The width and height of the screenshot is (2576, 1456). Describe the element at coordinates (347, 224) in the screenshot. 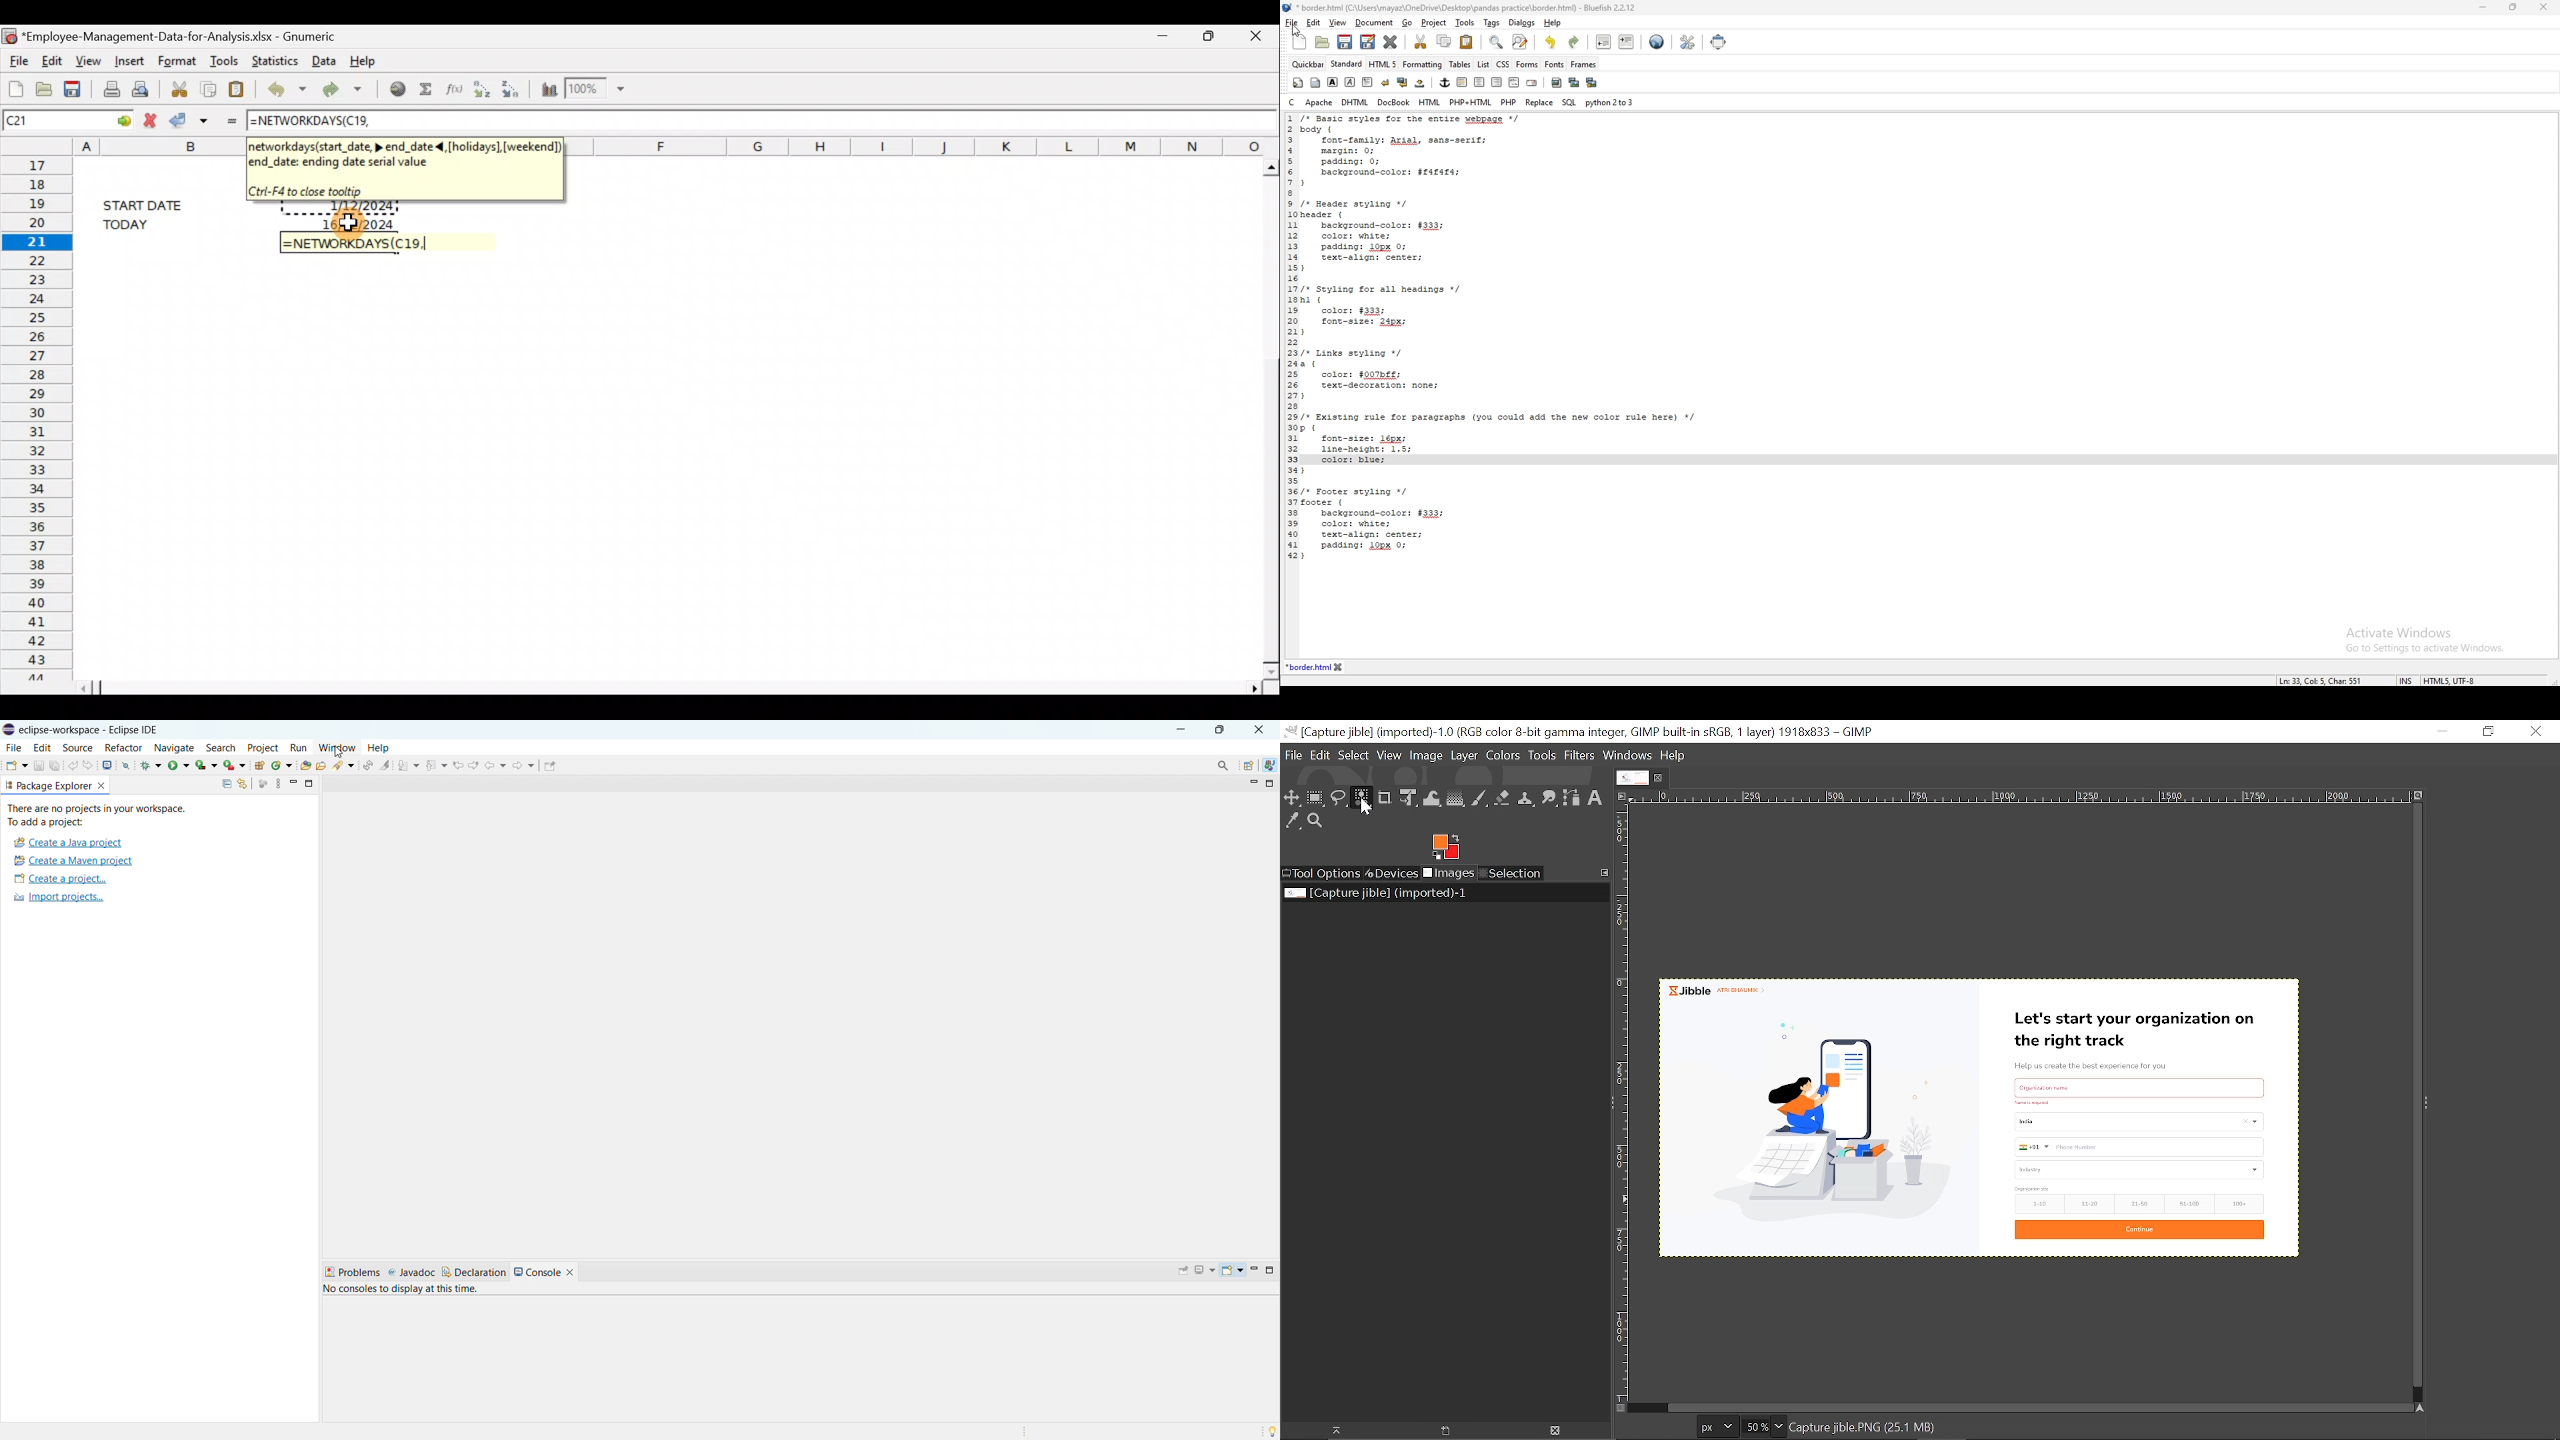

I see `Cursor` at that location.